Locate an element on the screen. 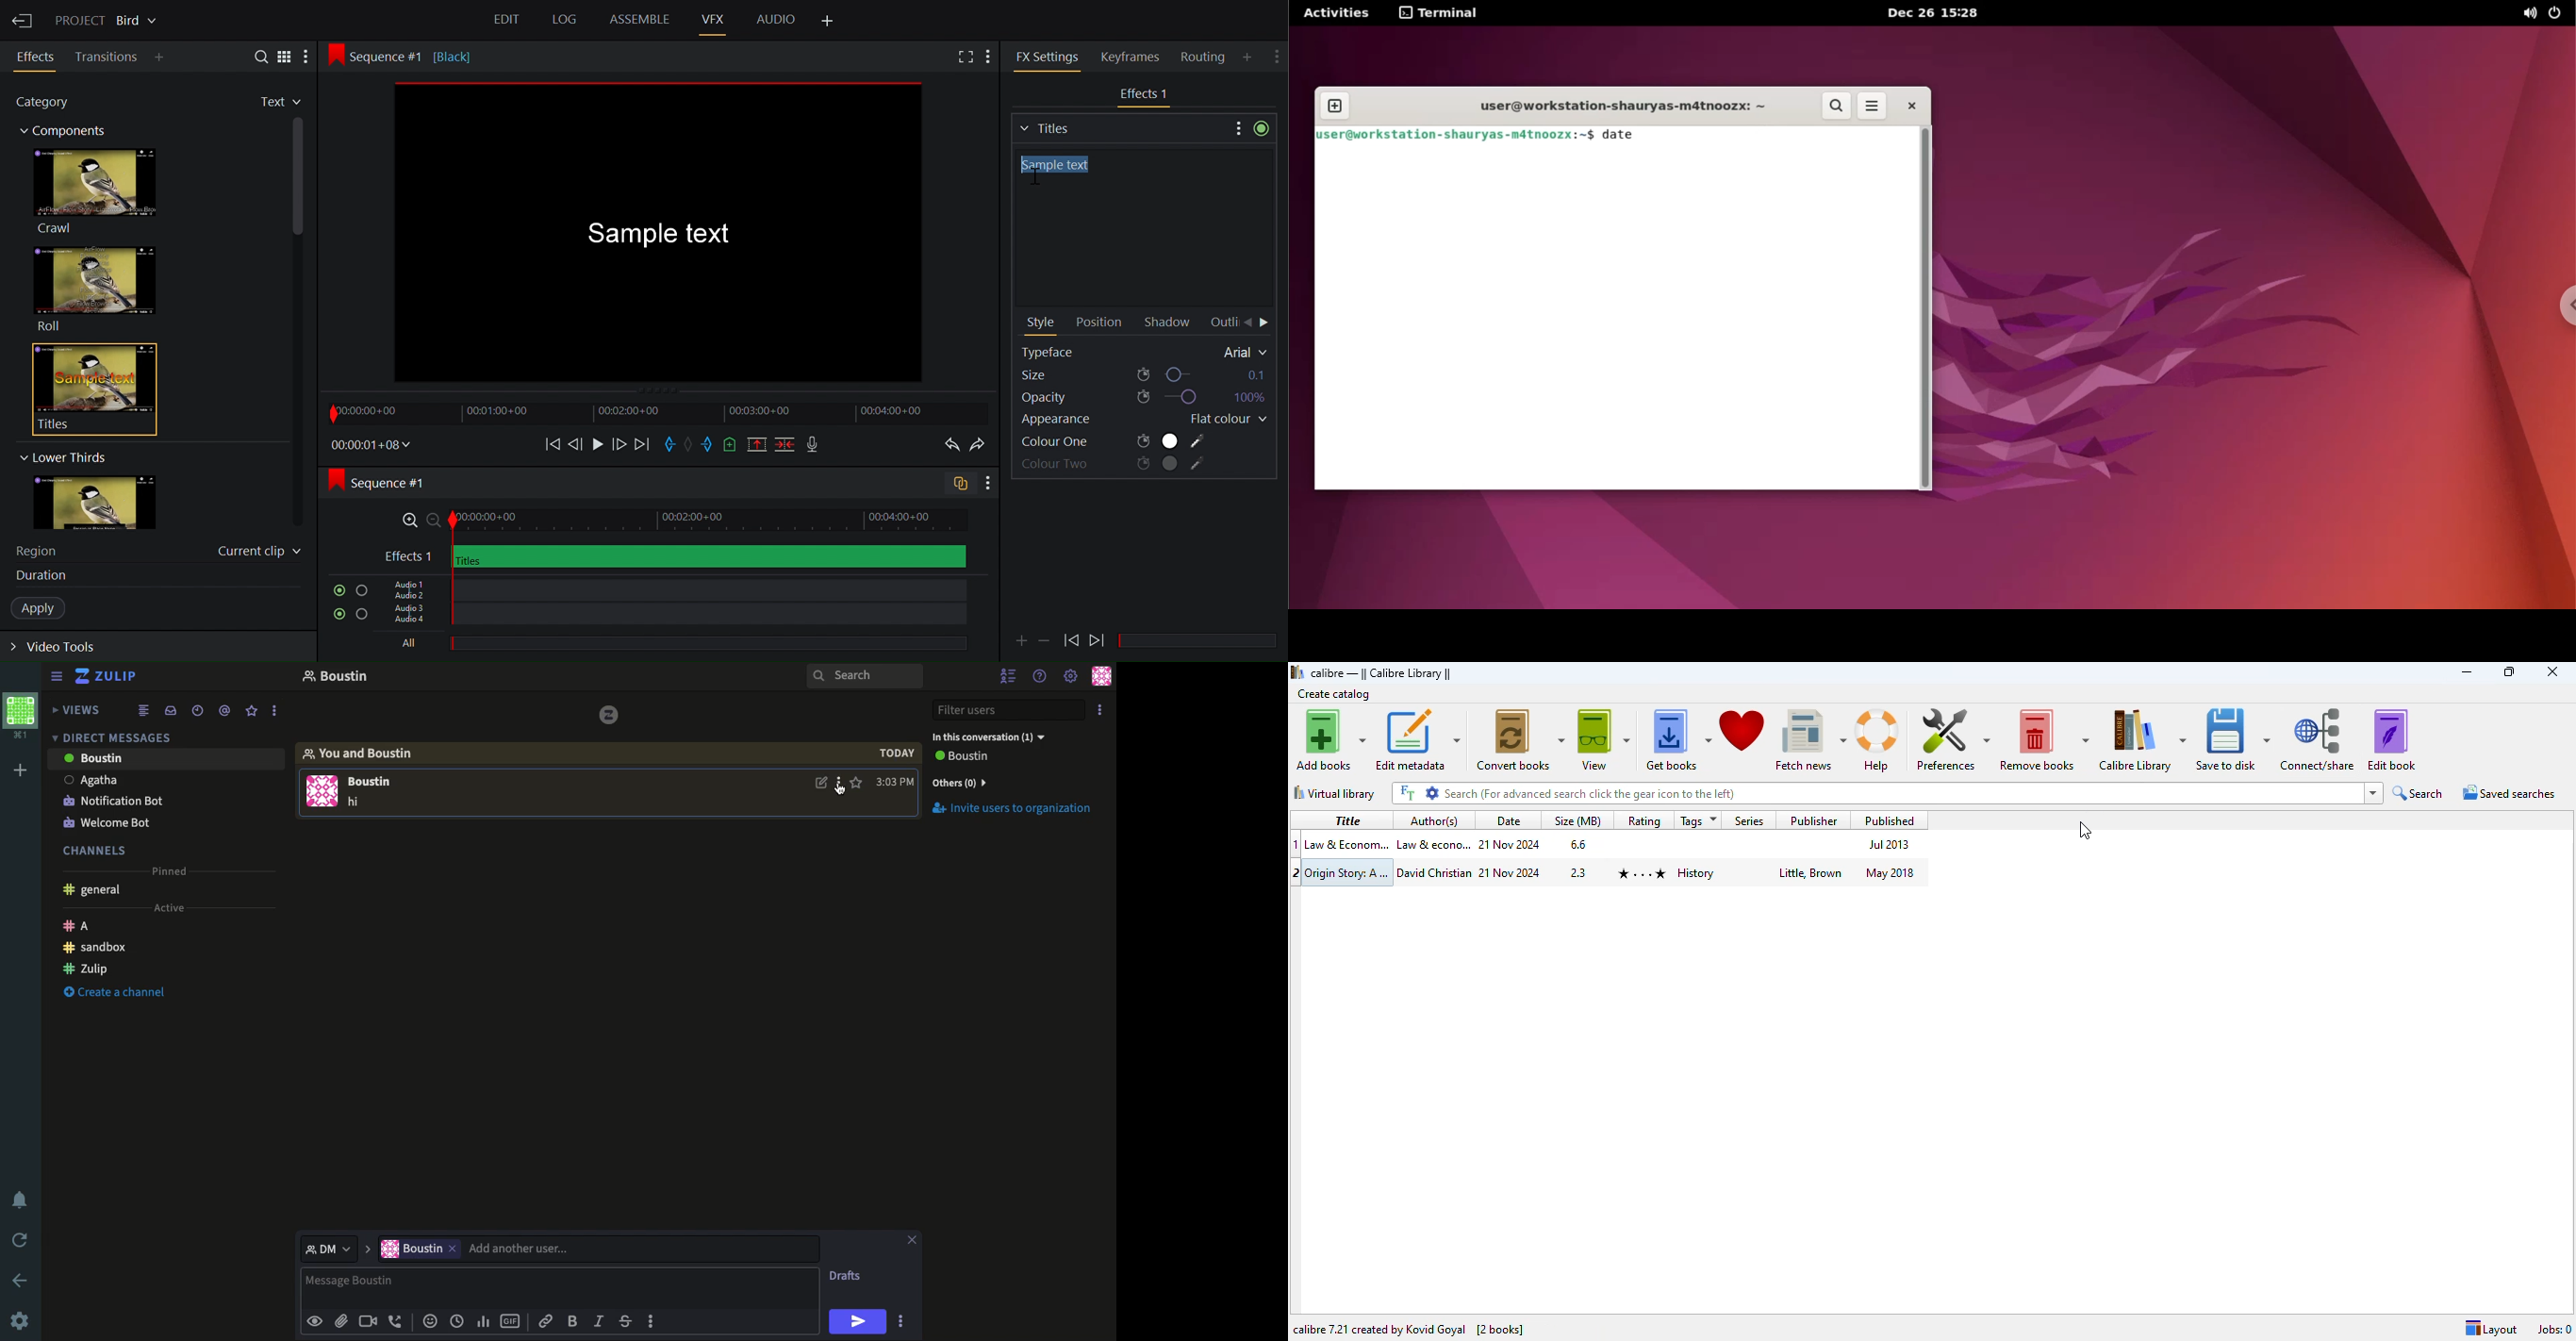  Notification bot is located at coordinates (113, 800).